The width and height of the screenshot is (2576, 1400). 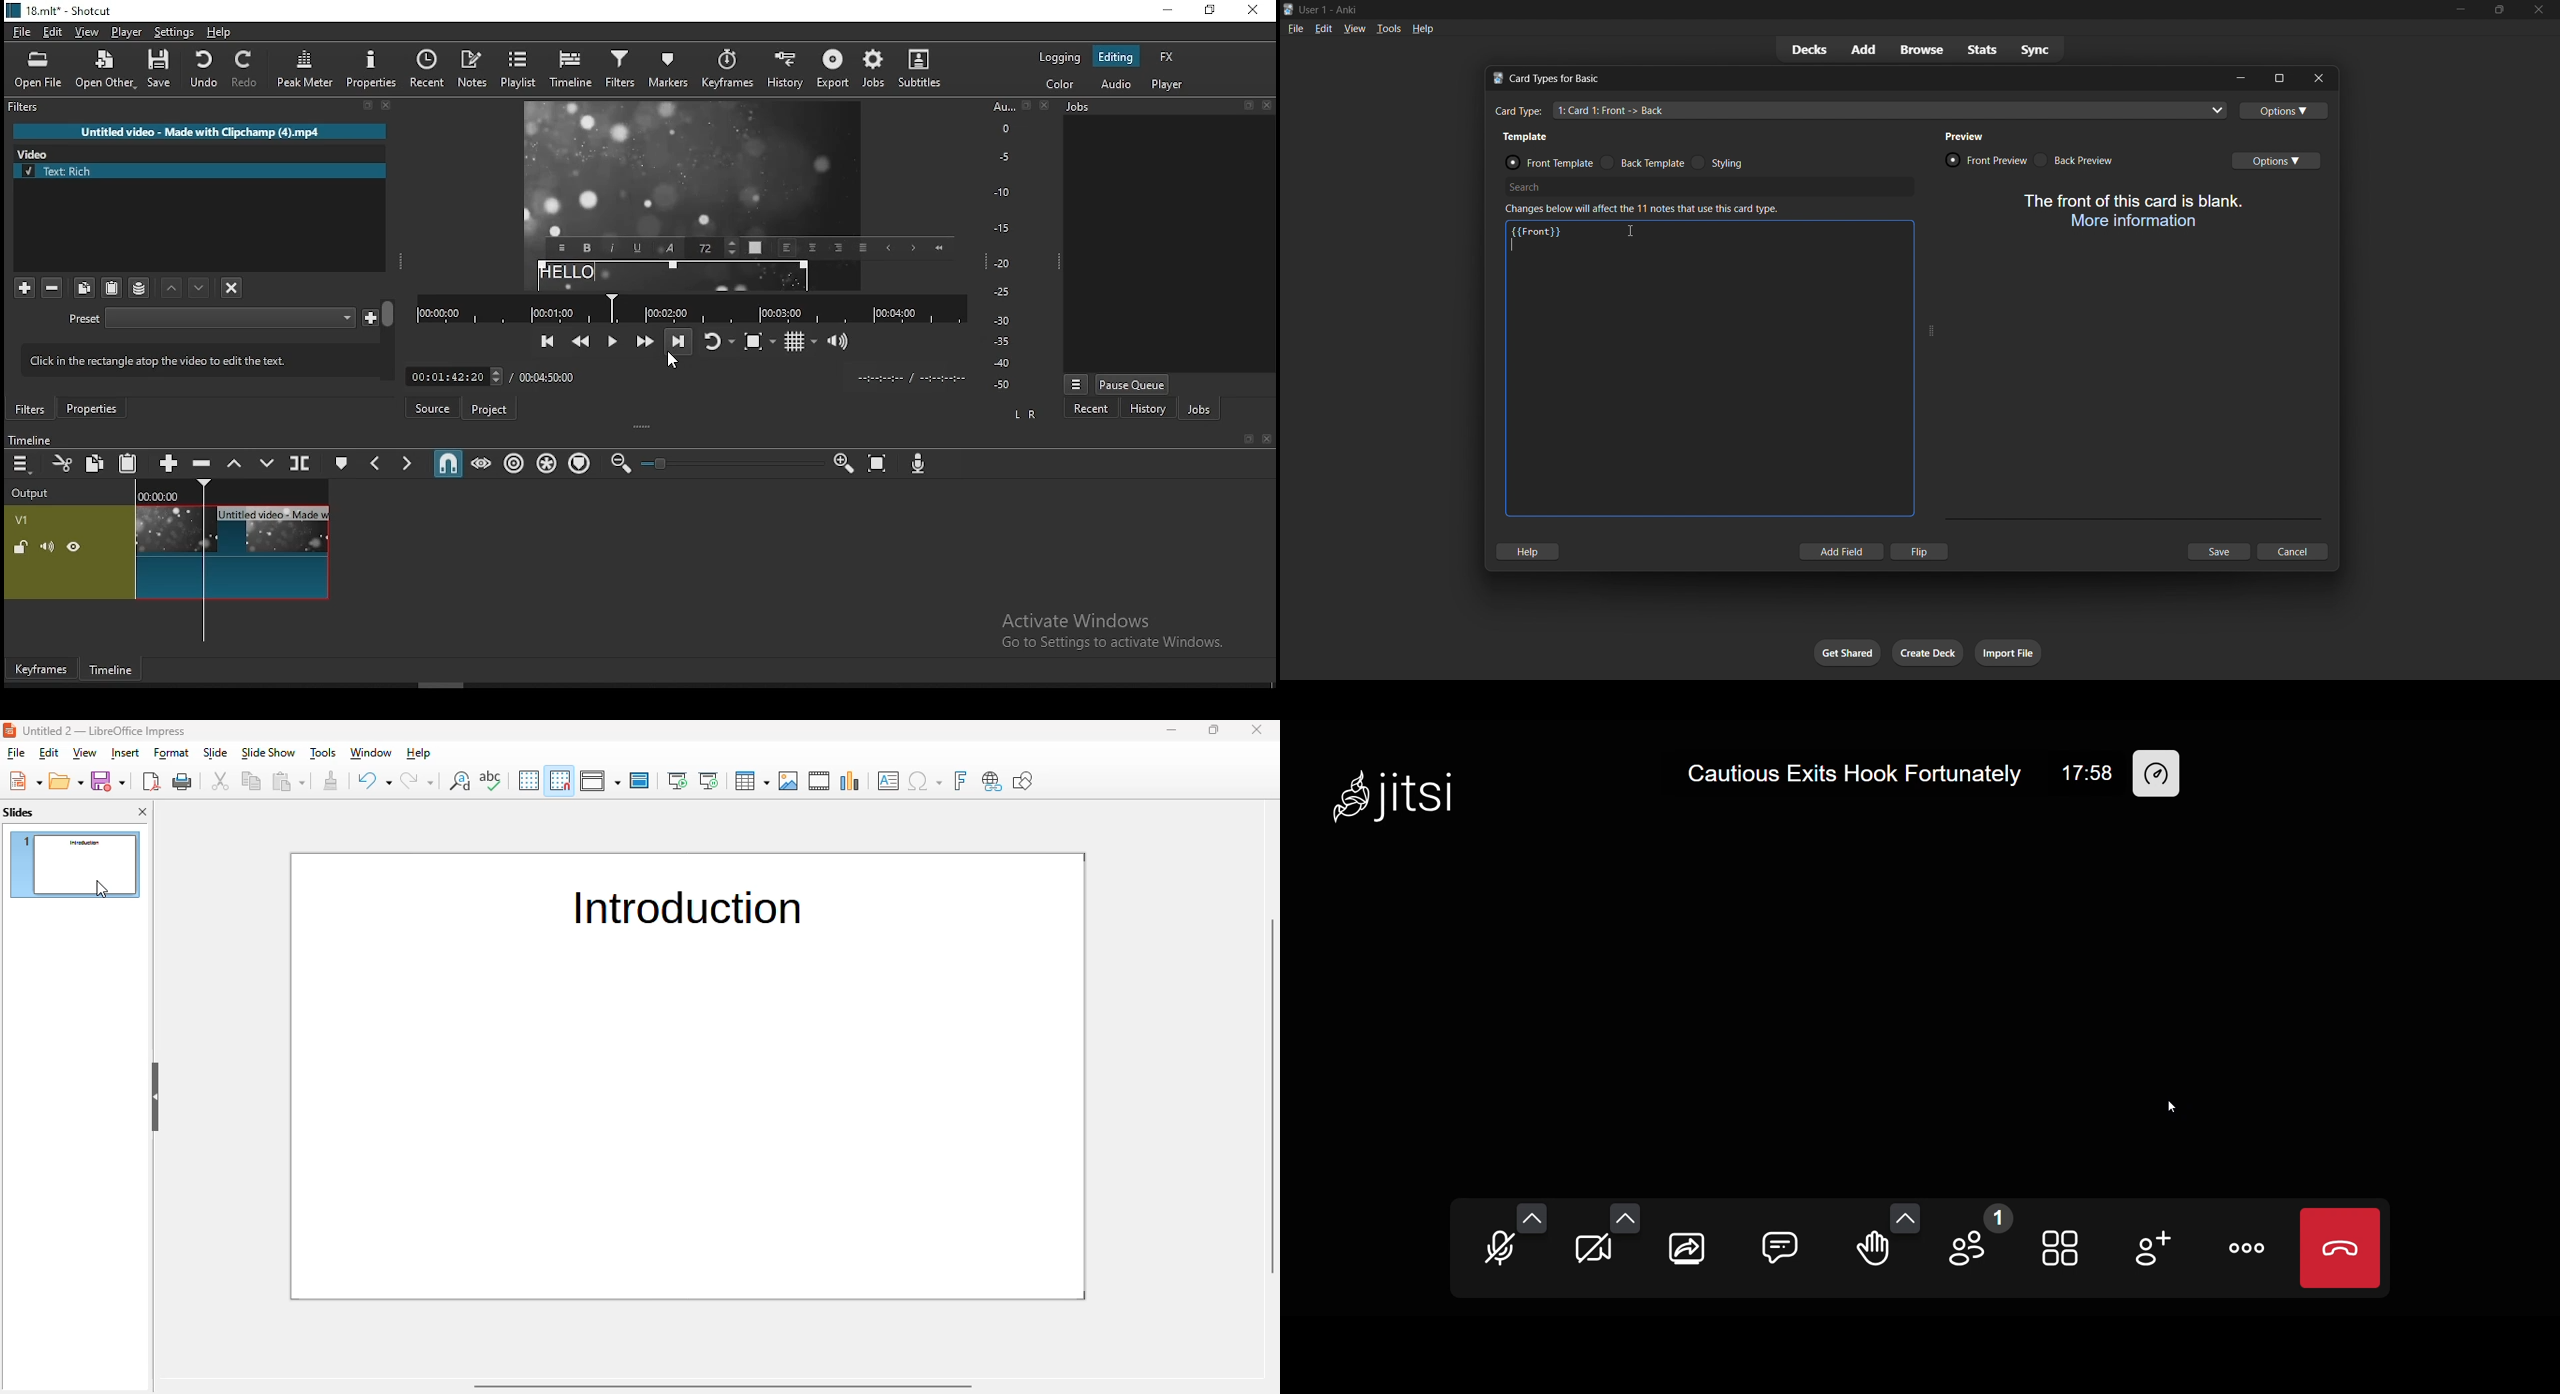 I want to click on cursor, so click(x=100, y=888).